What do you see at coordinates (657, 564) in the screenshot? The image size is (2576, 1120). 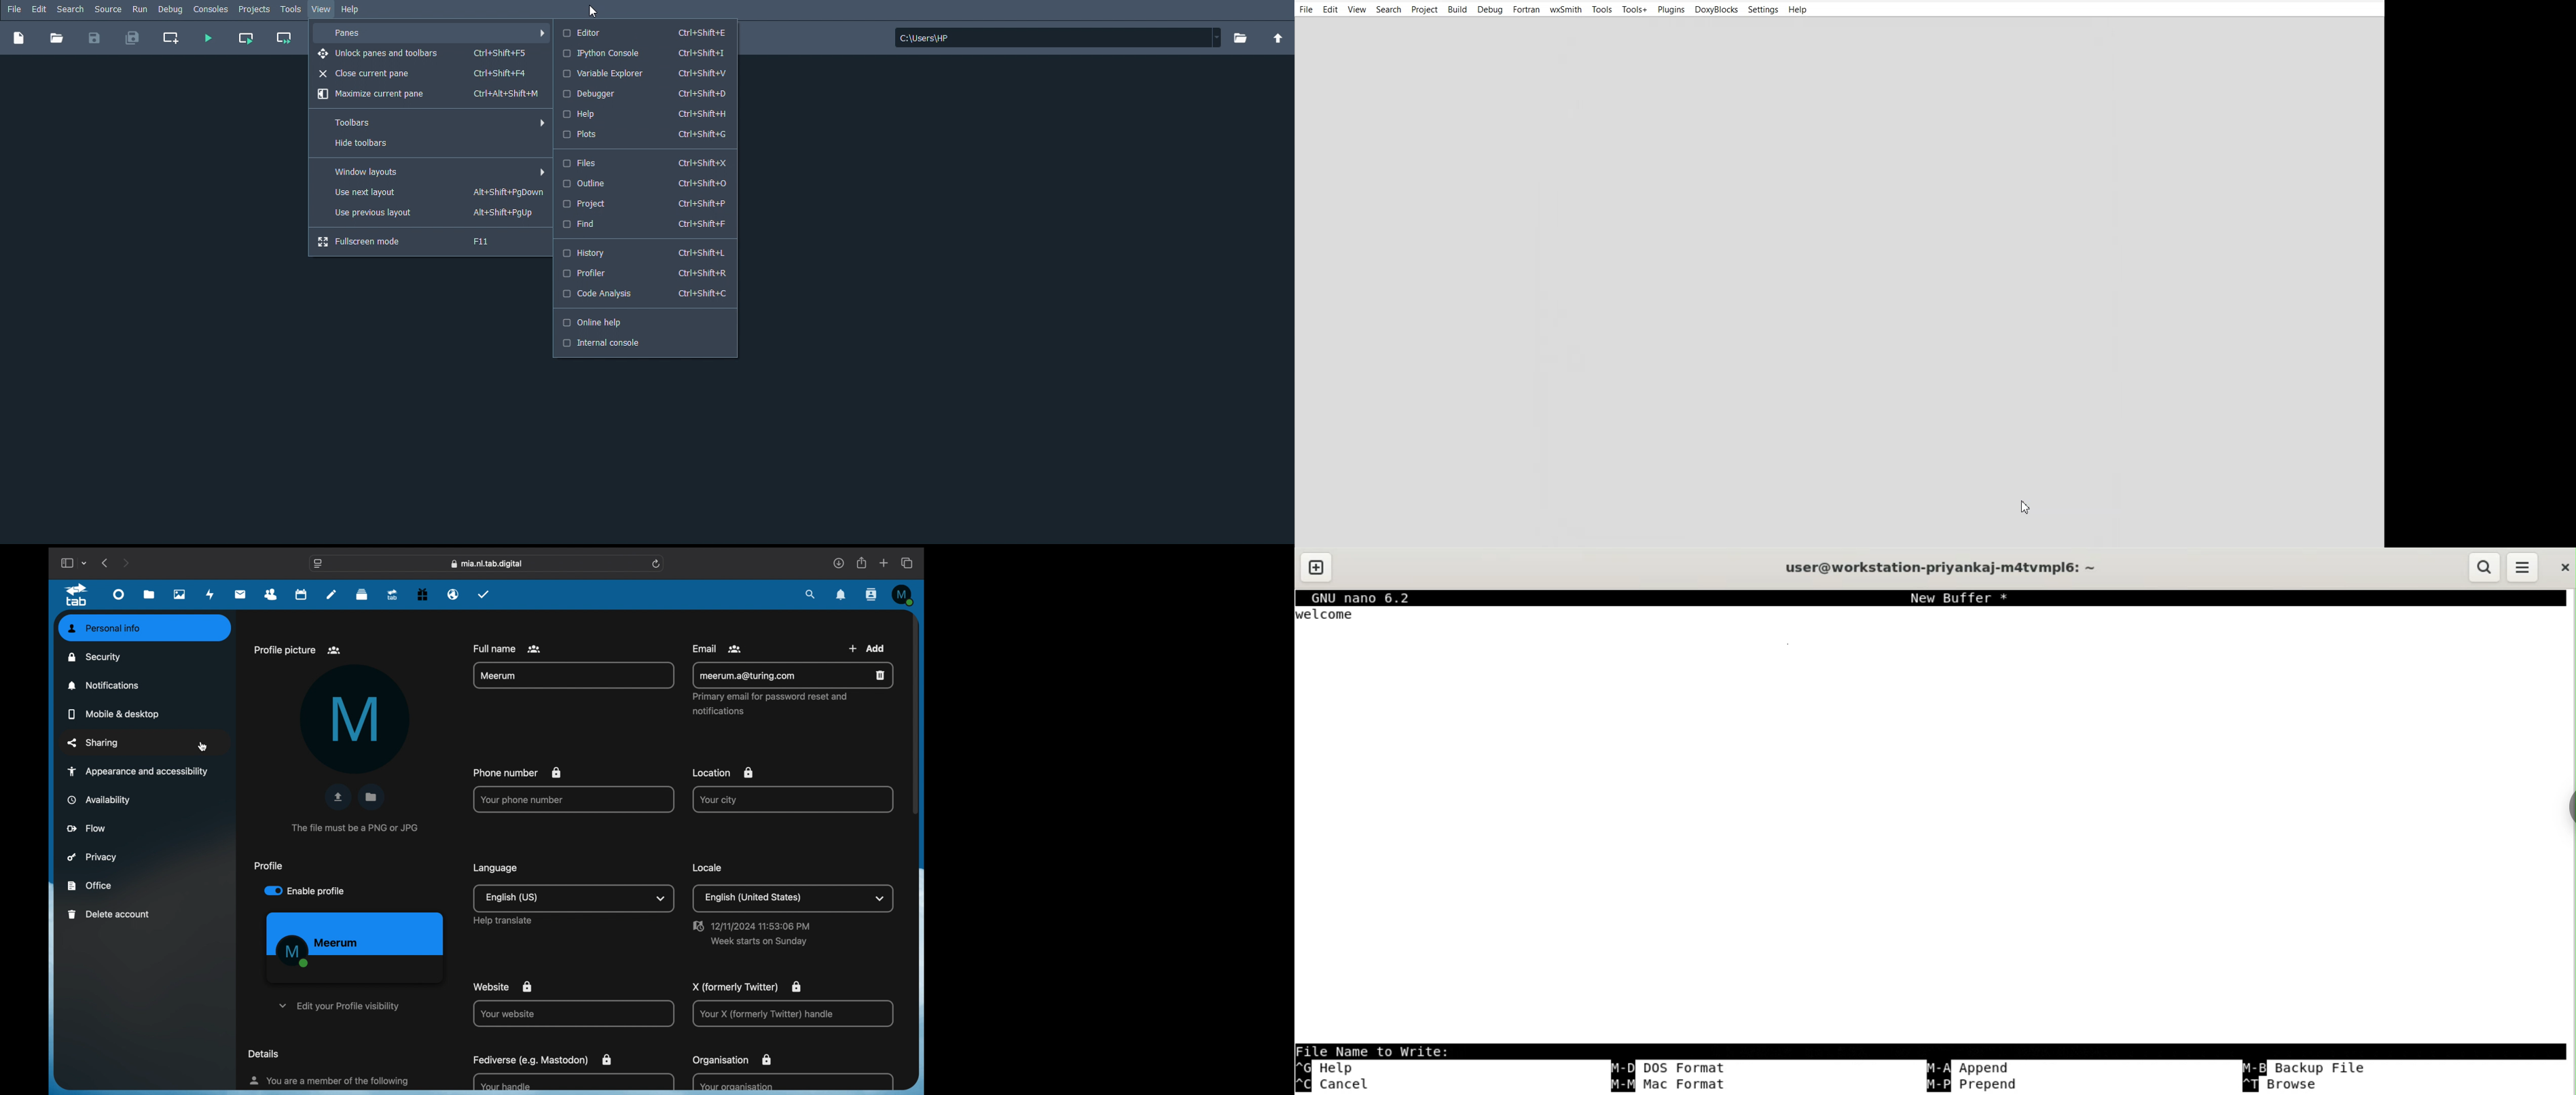 I see `refresh` at bounding box center [657, 564].